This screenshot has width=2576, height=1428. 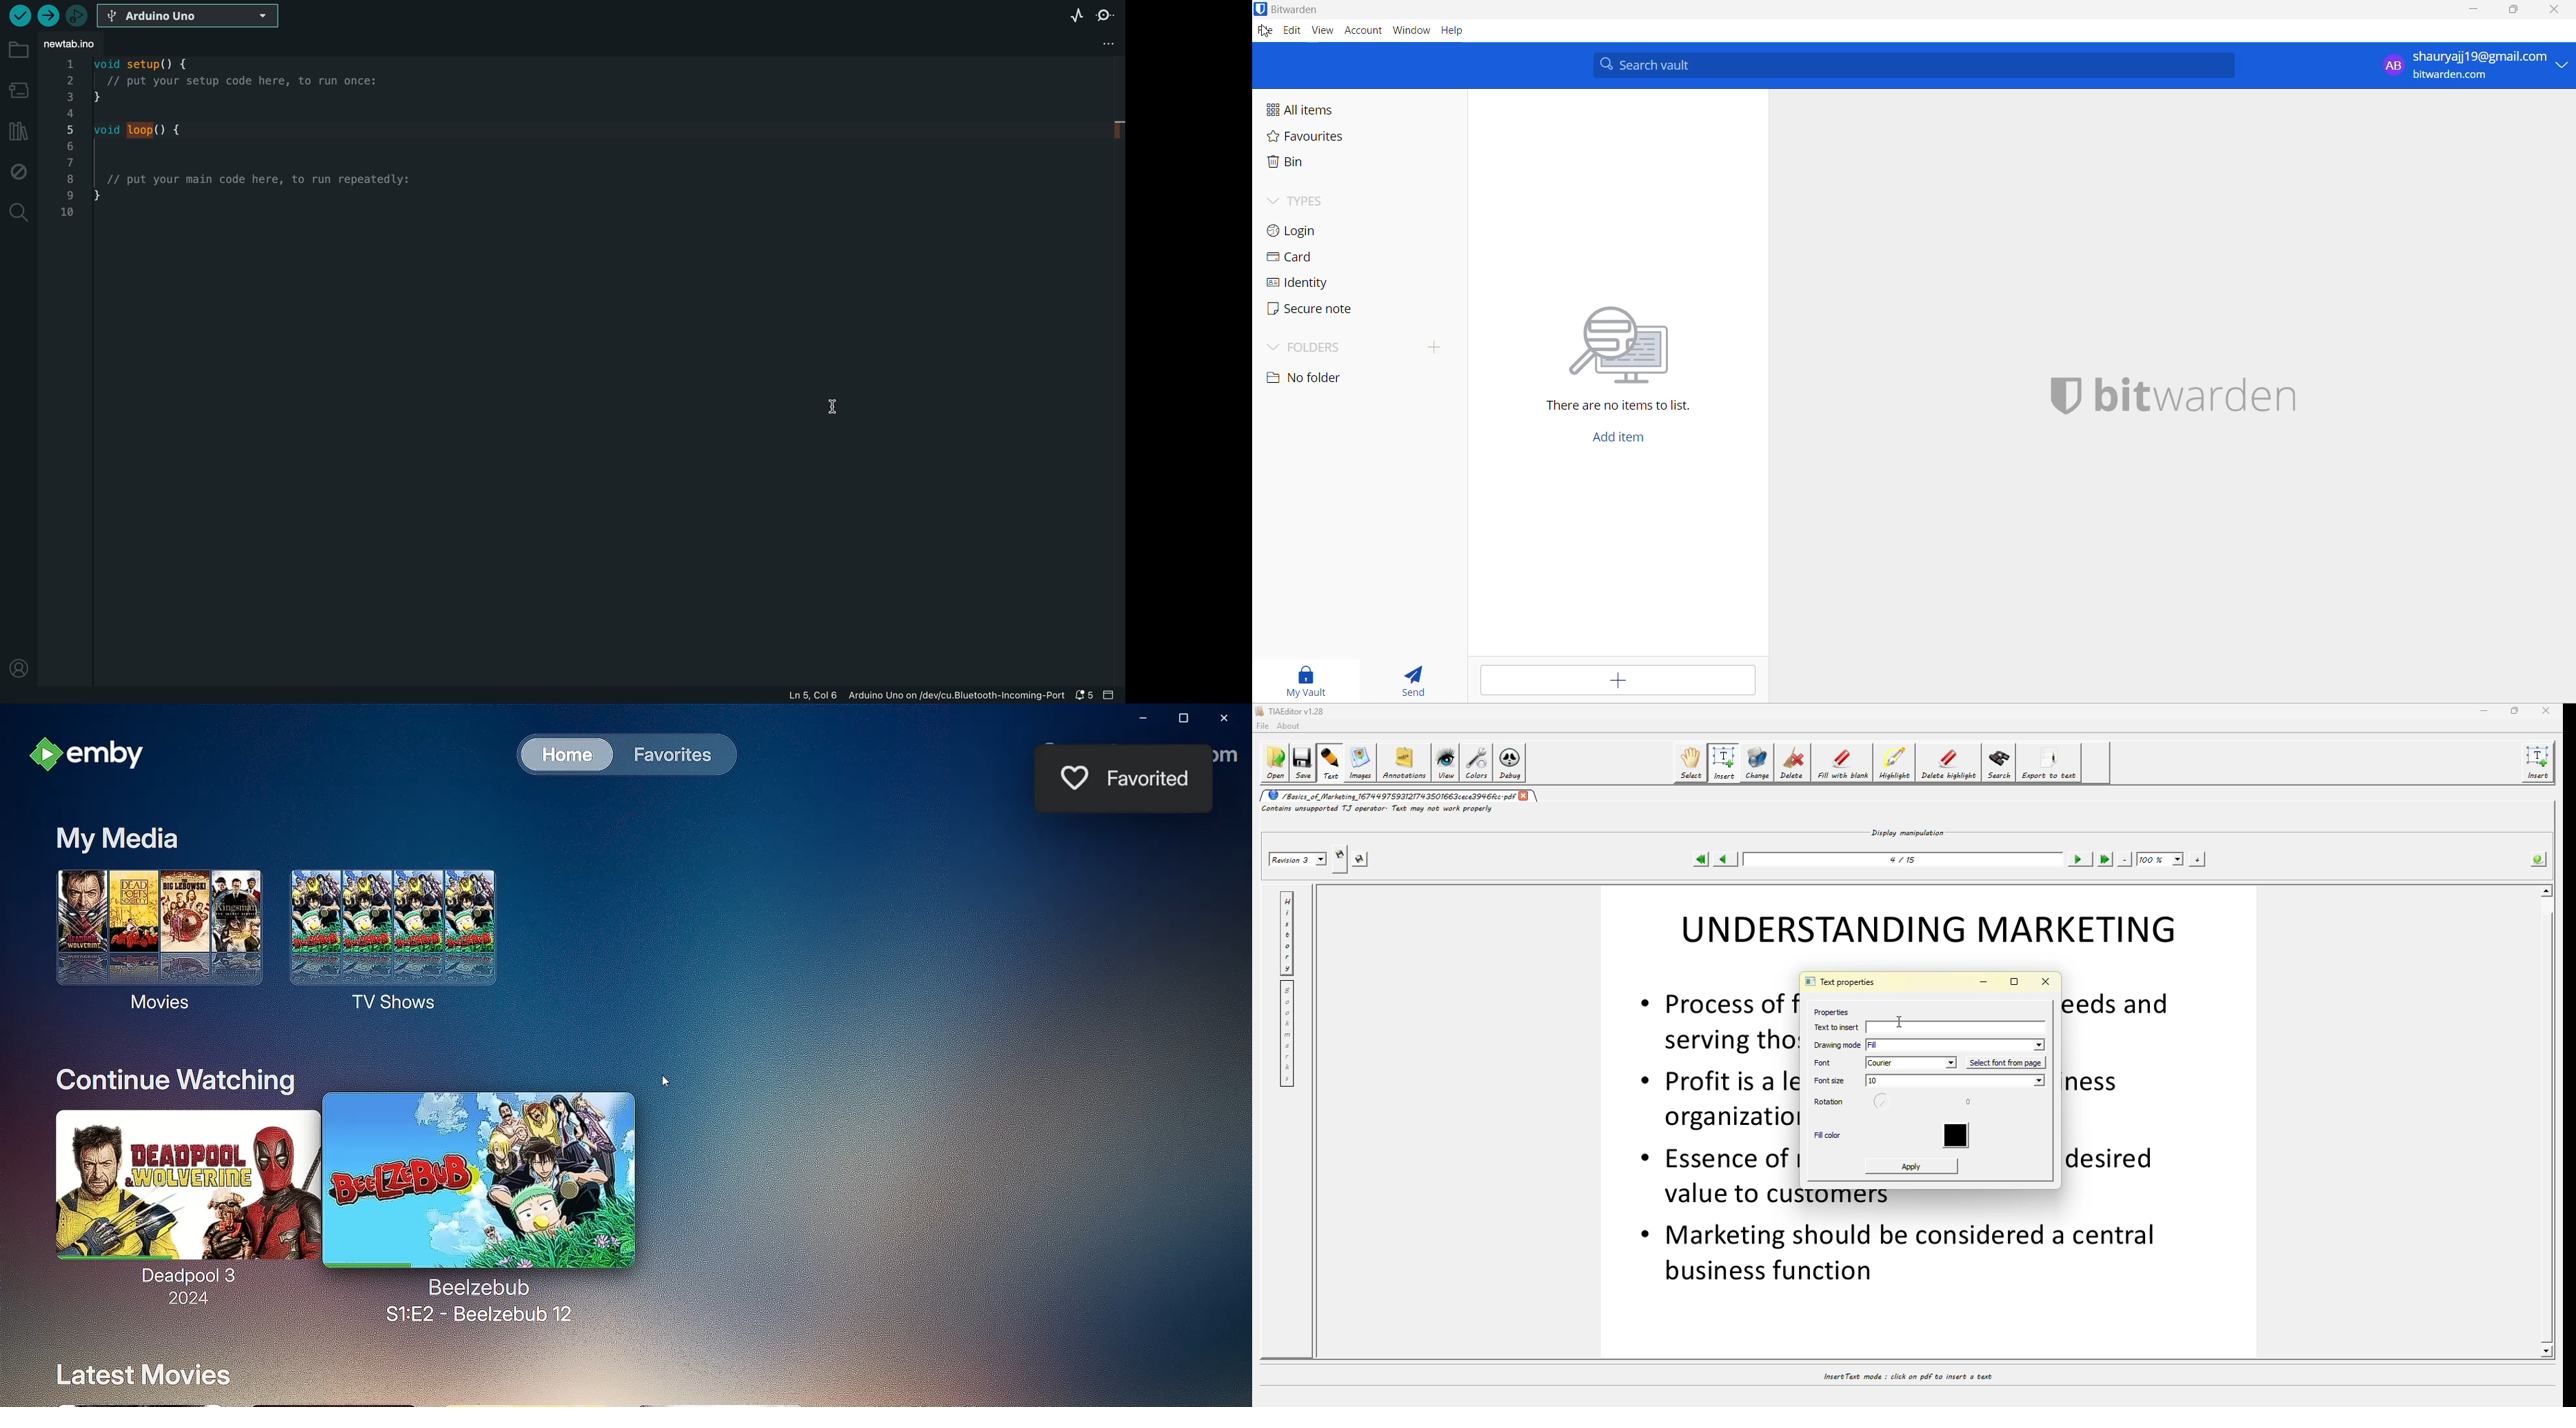 What do you see at coordinates (1411, 32) in the screenshot?
I see `window` at bounding box center [1411, 32].